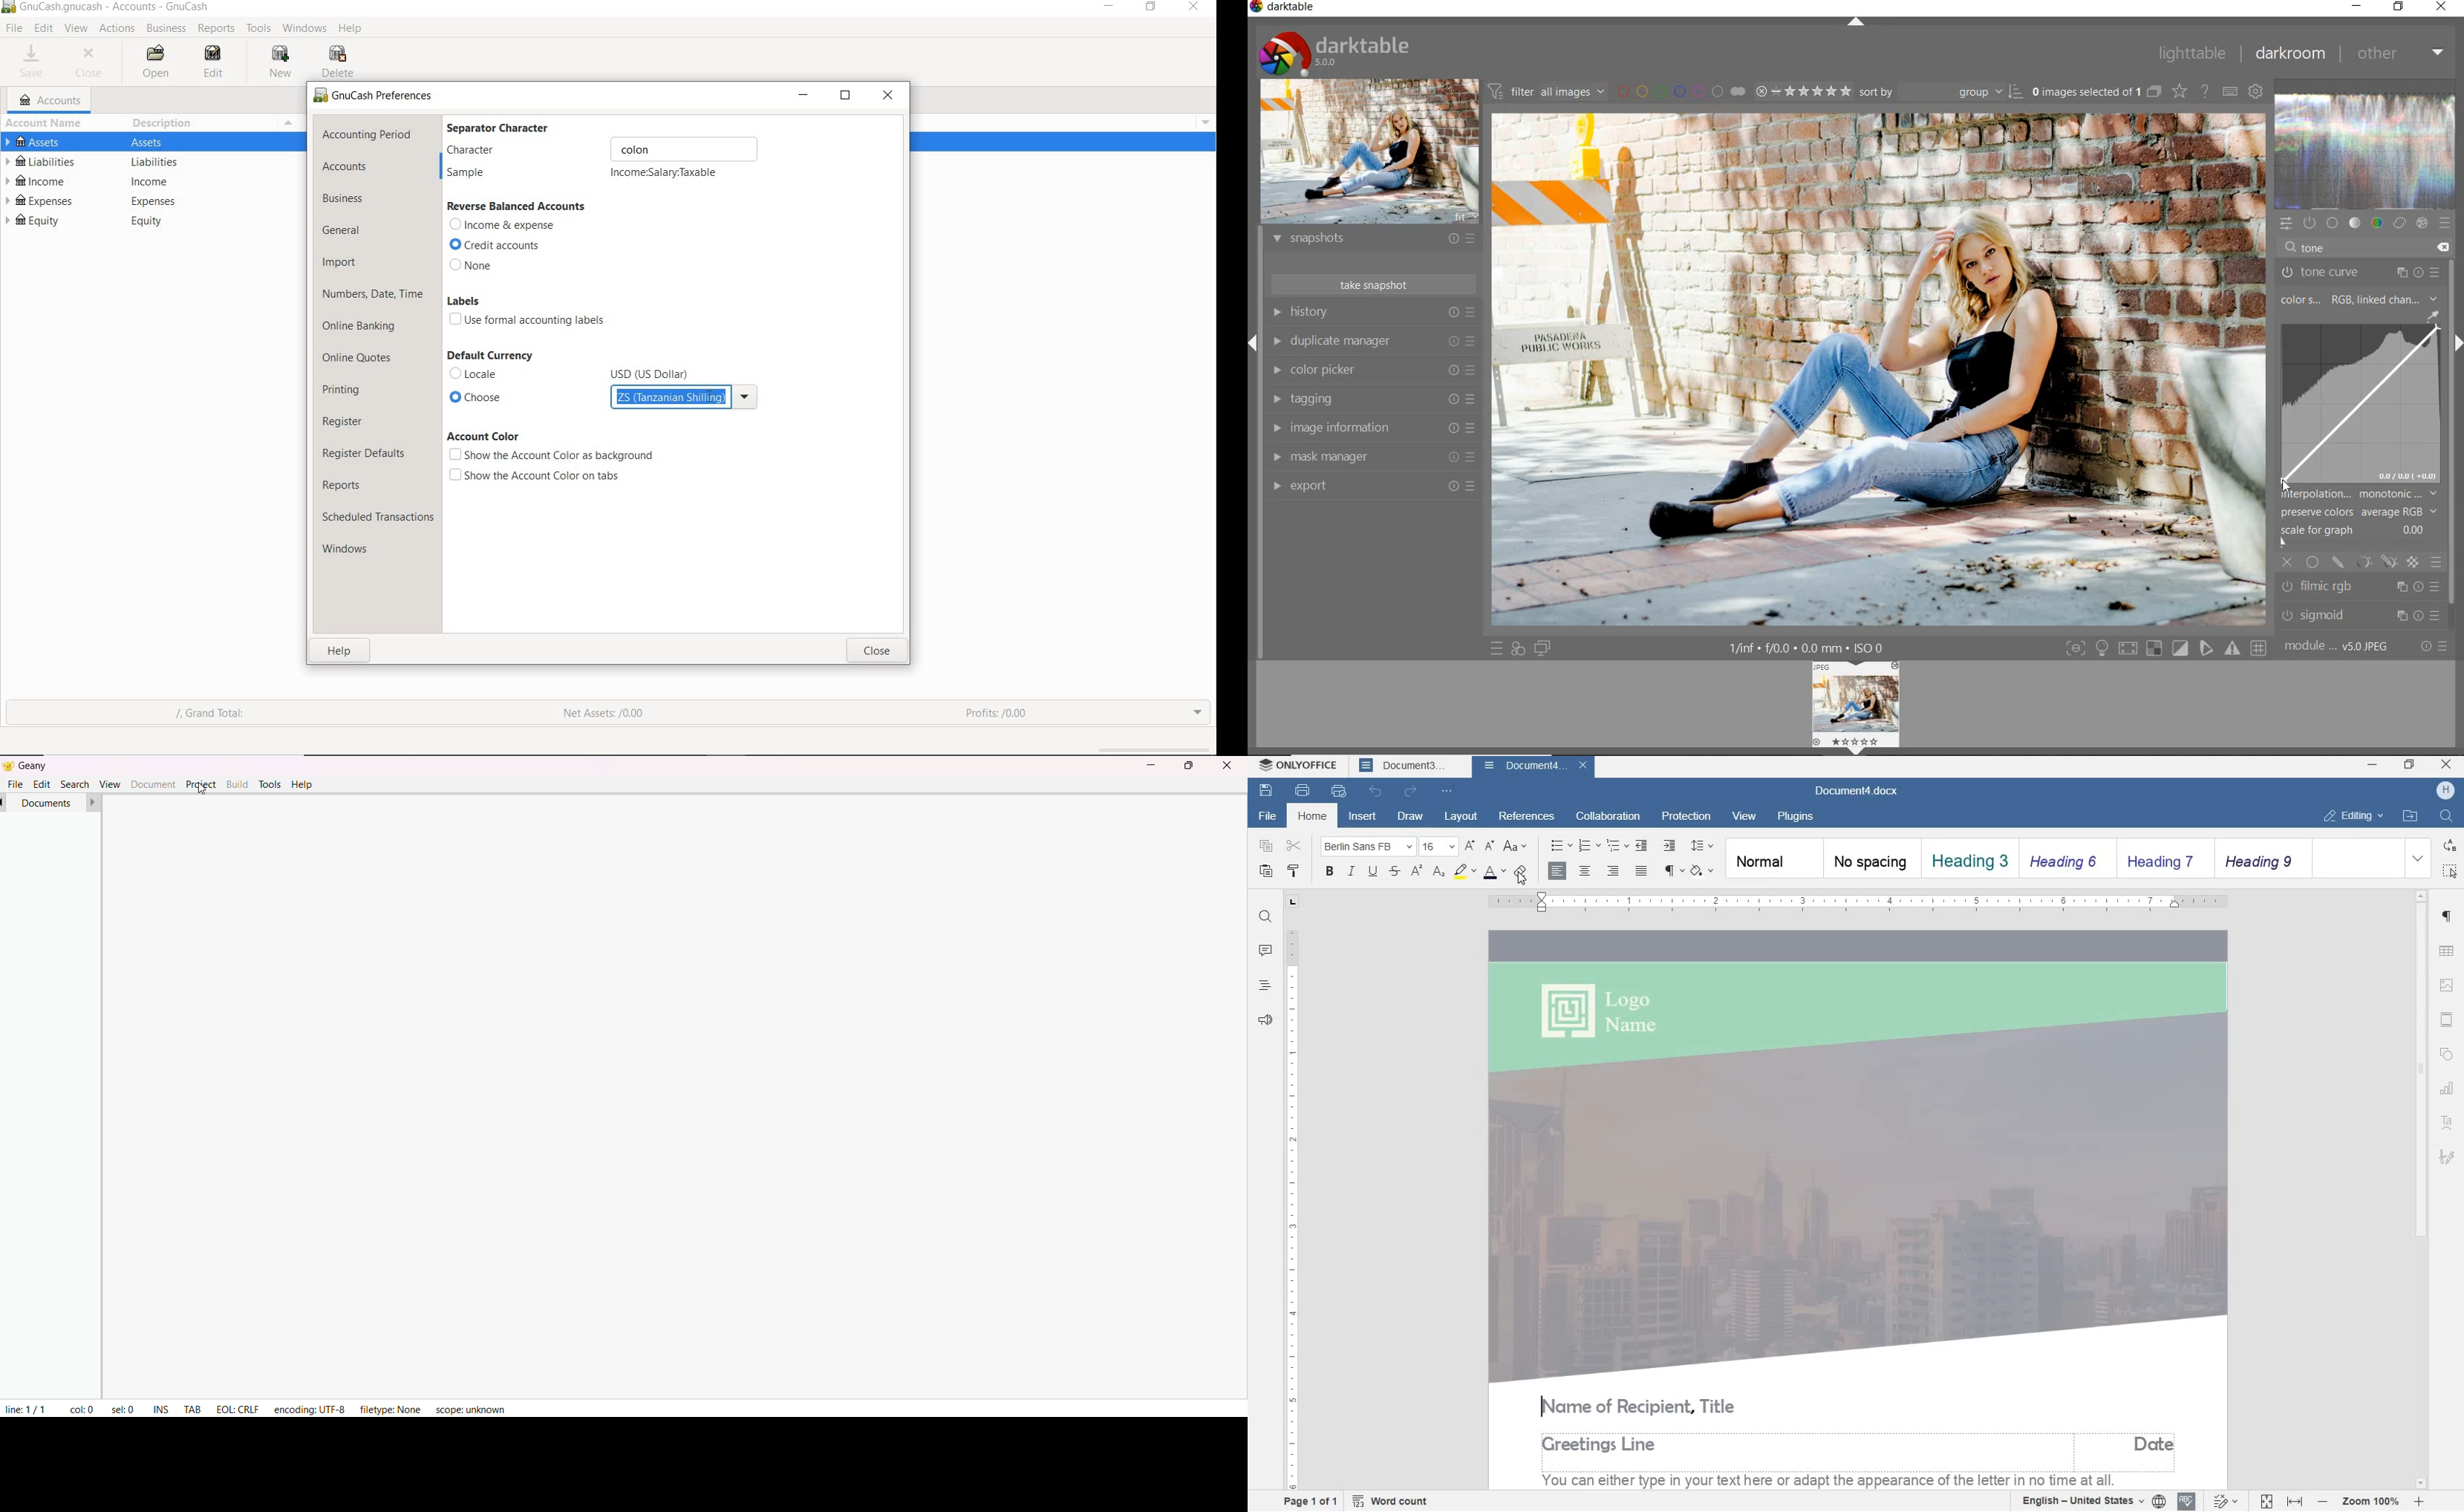  I want to click on system name, so click(114, 8).